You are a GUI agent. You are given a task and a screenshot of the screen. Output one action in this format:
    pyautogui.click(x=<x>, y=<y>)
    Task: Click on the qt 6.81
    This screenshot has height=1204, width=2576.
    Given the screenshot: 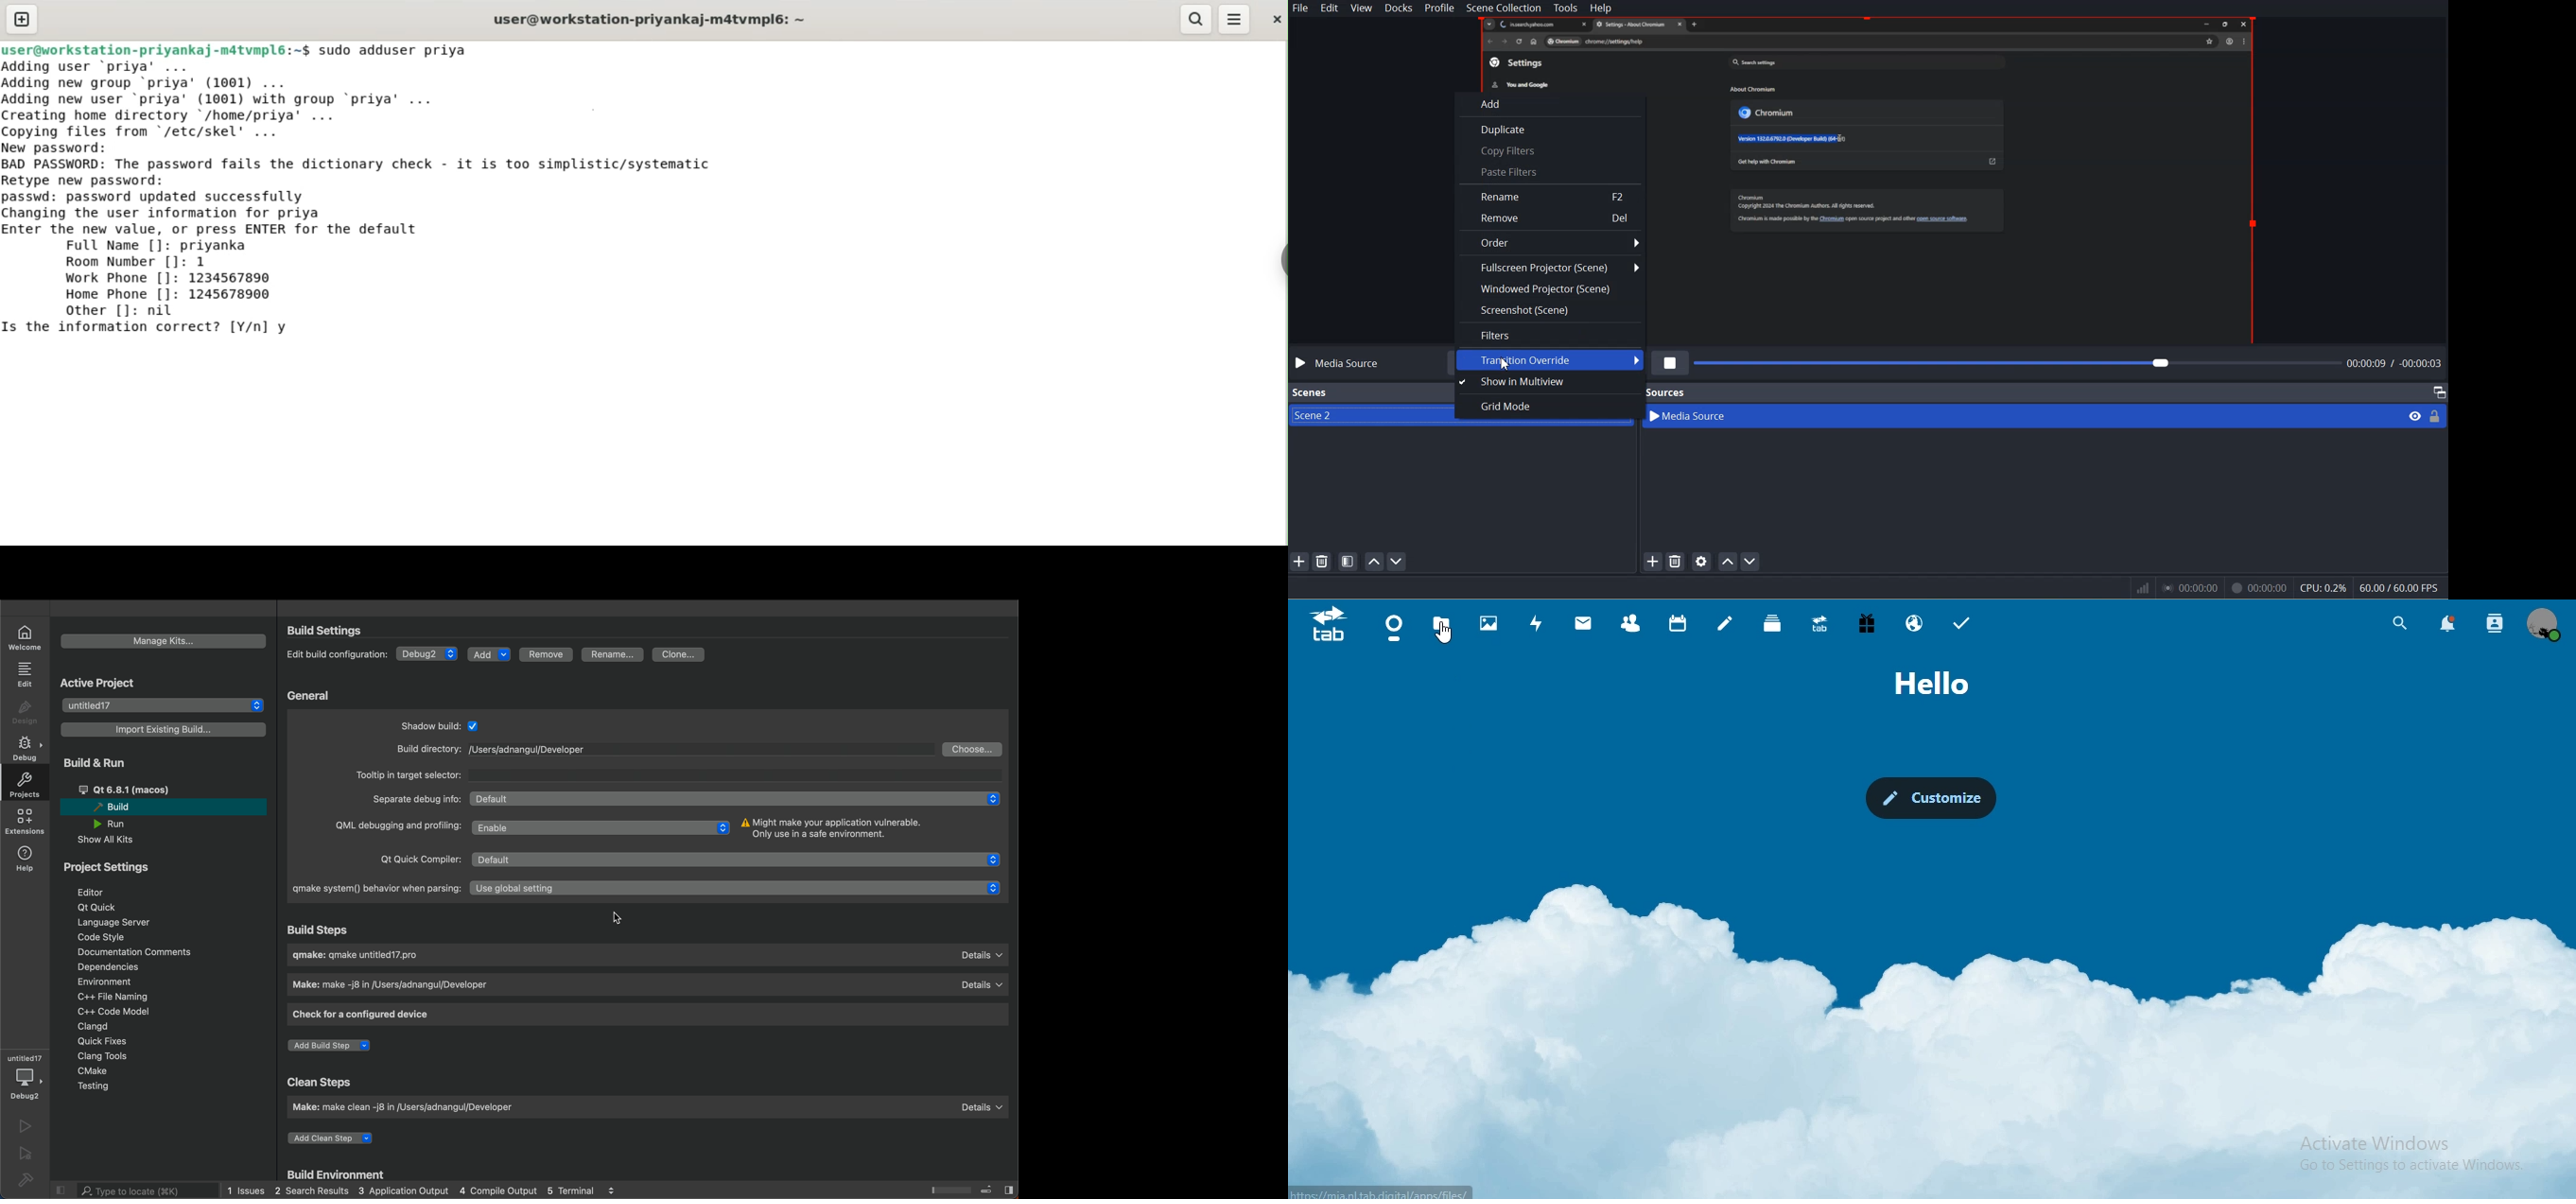 What is the action you would take?
    pyautogui.click(x=145, y=790)
    